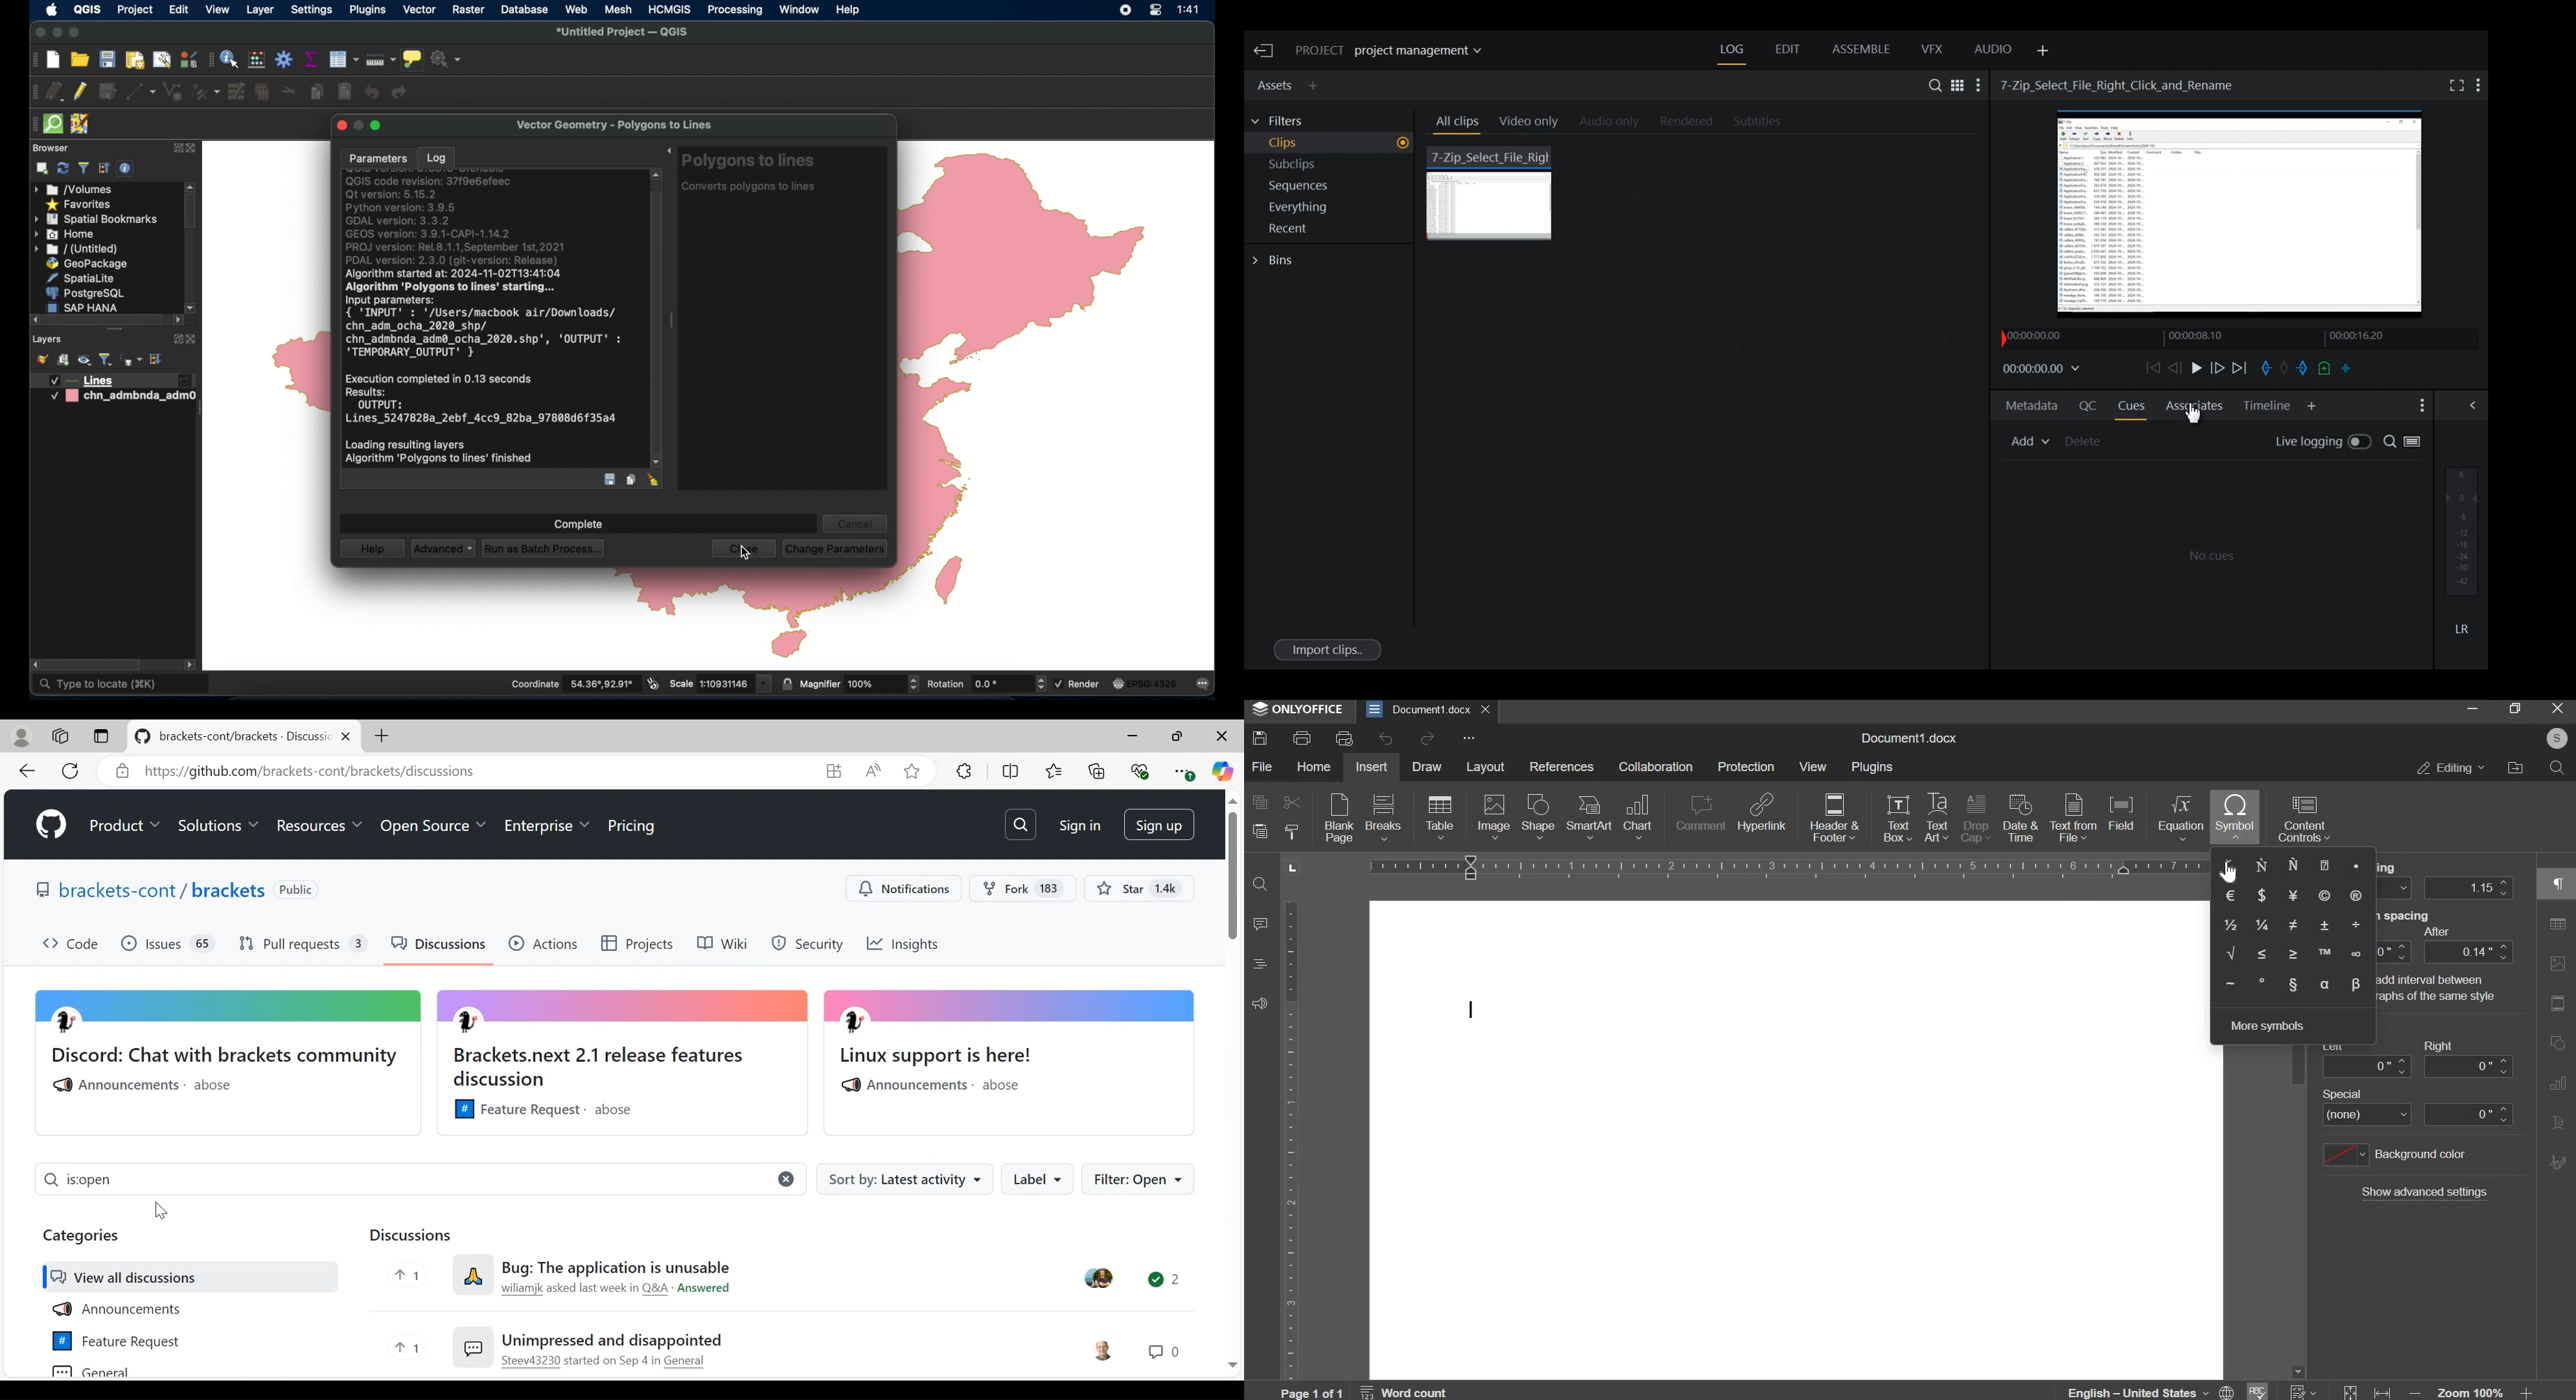 The width and height of the screenshot is (2576, 1400). What do you see at coordinates (72, 946) in the screenshot?
I see `Code` at bounding box center [72, 946].